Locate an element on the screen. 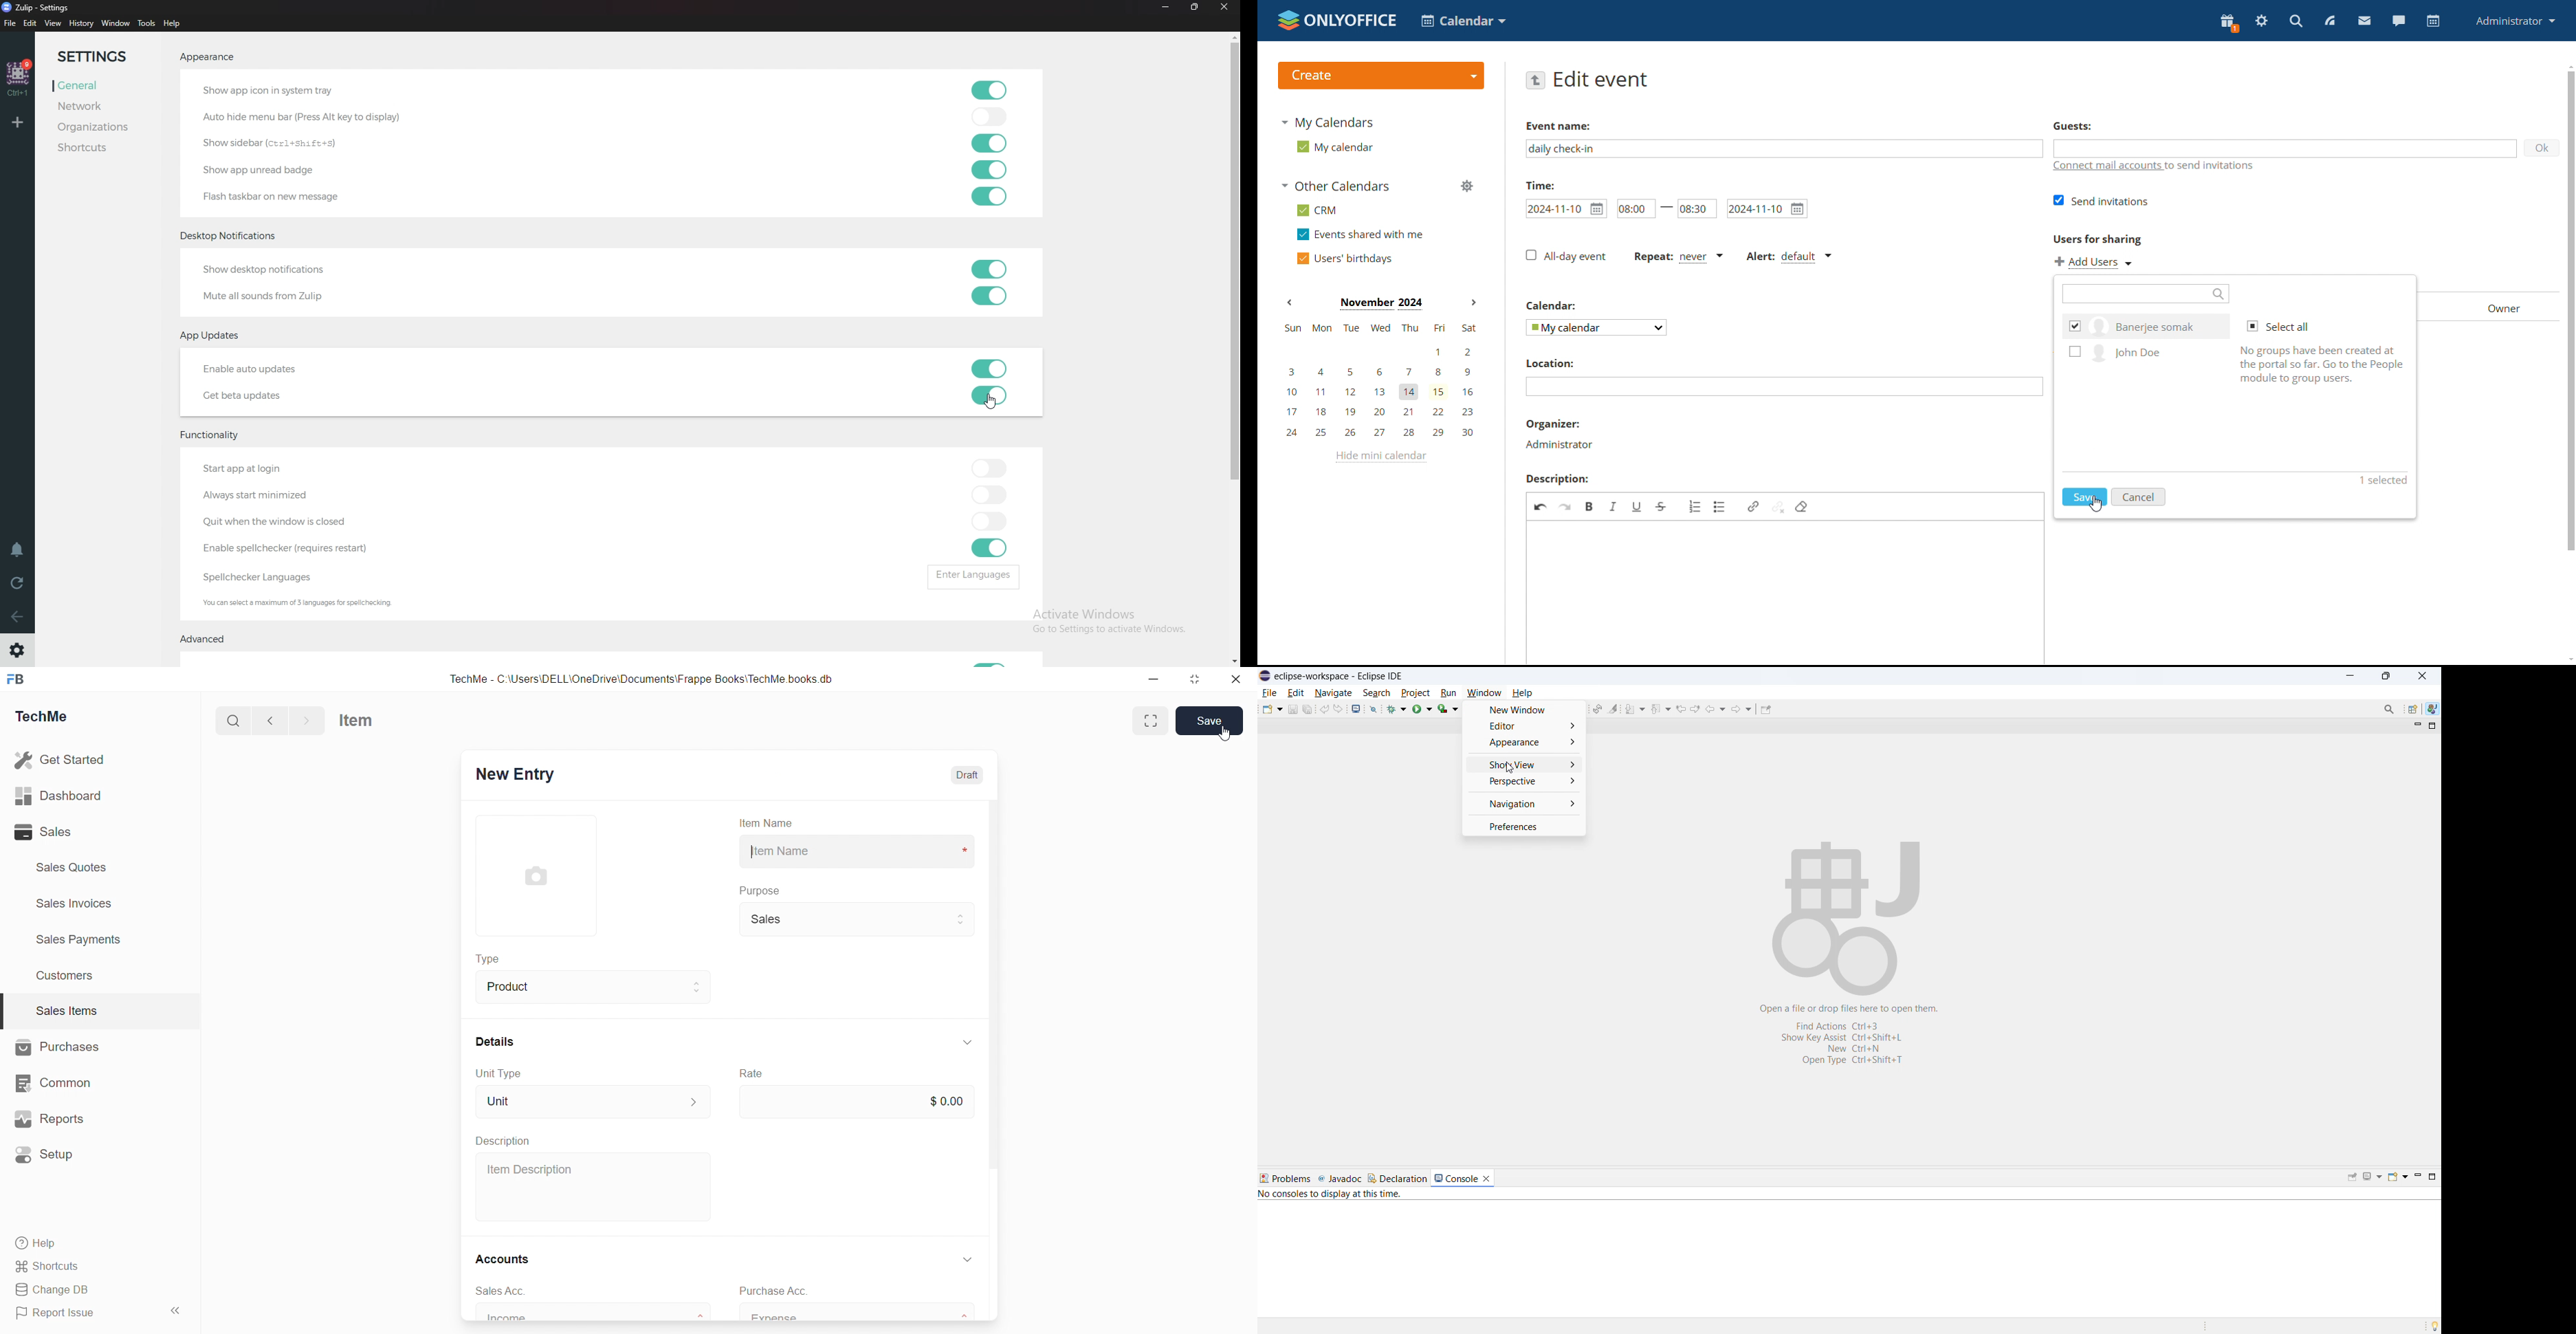 This screenshot has width=2576, height=1344. Shortcuts is located at coordinates (50, 1267).